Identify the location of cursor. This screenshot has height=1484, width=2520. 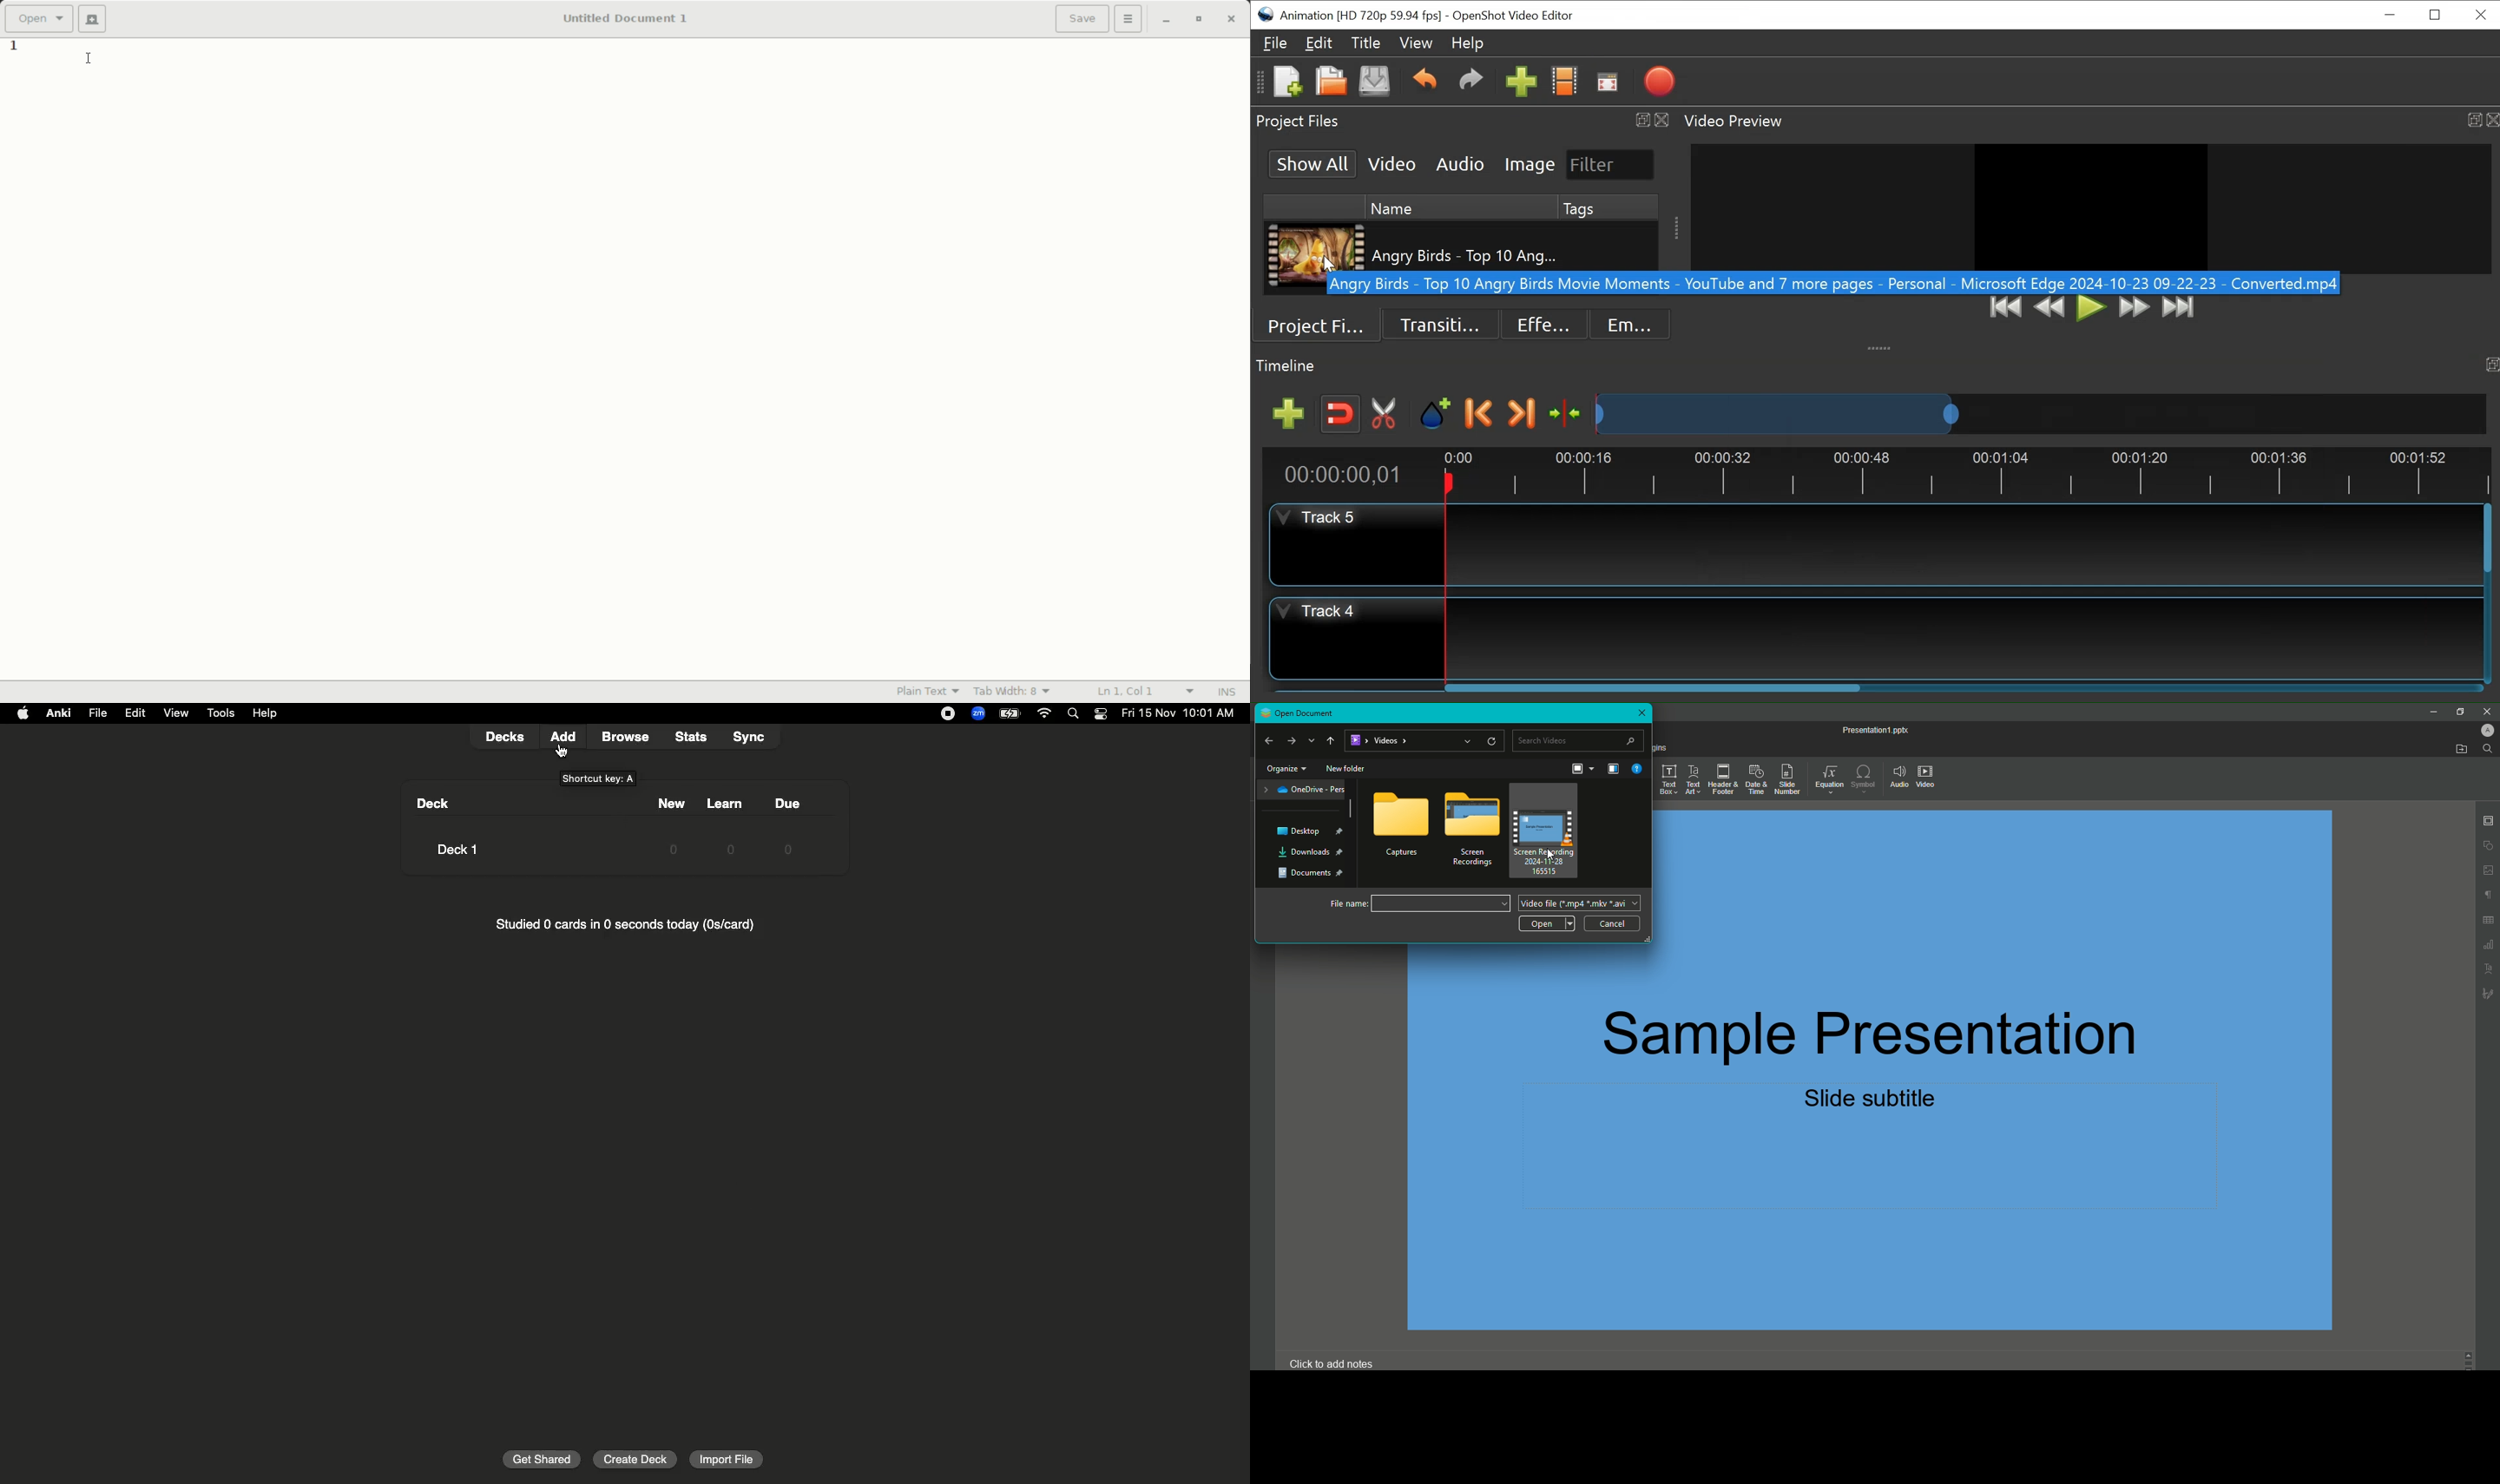
(1329, 267).